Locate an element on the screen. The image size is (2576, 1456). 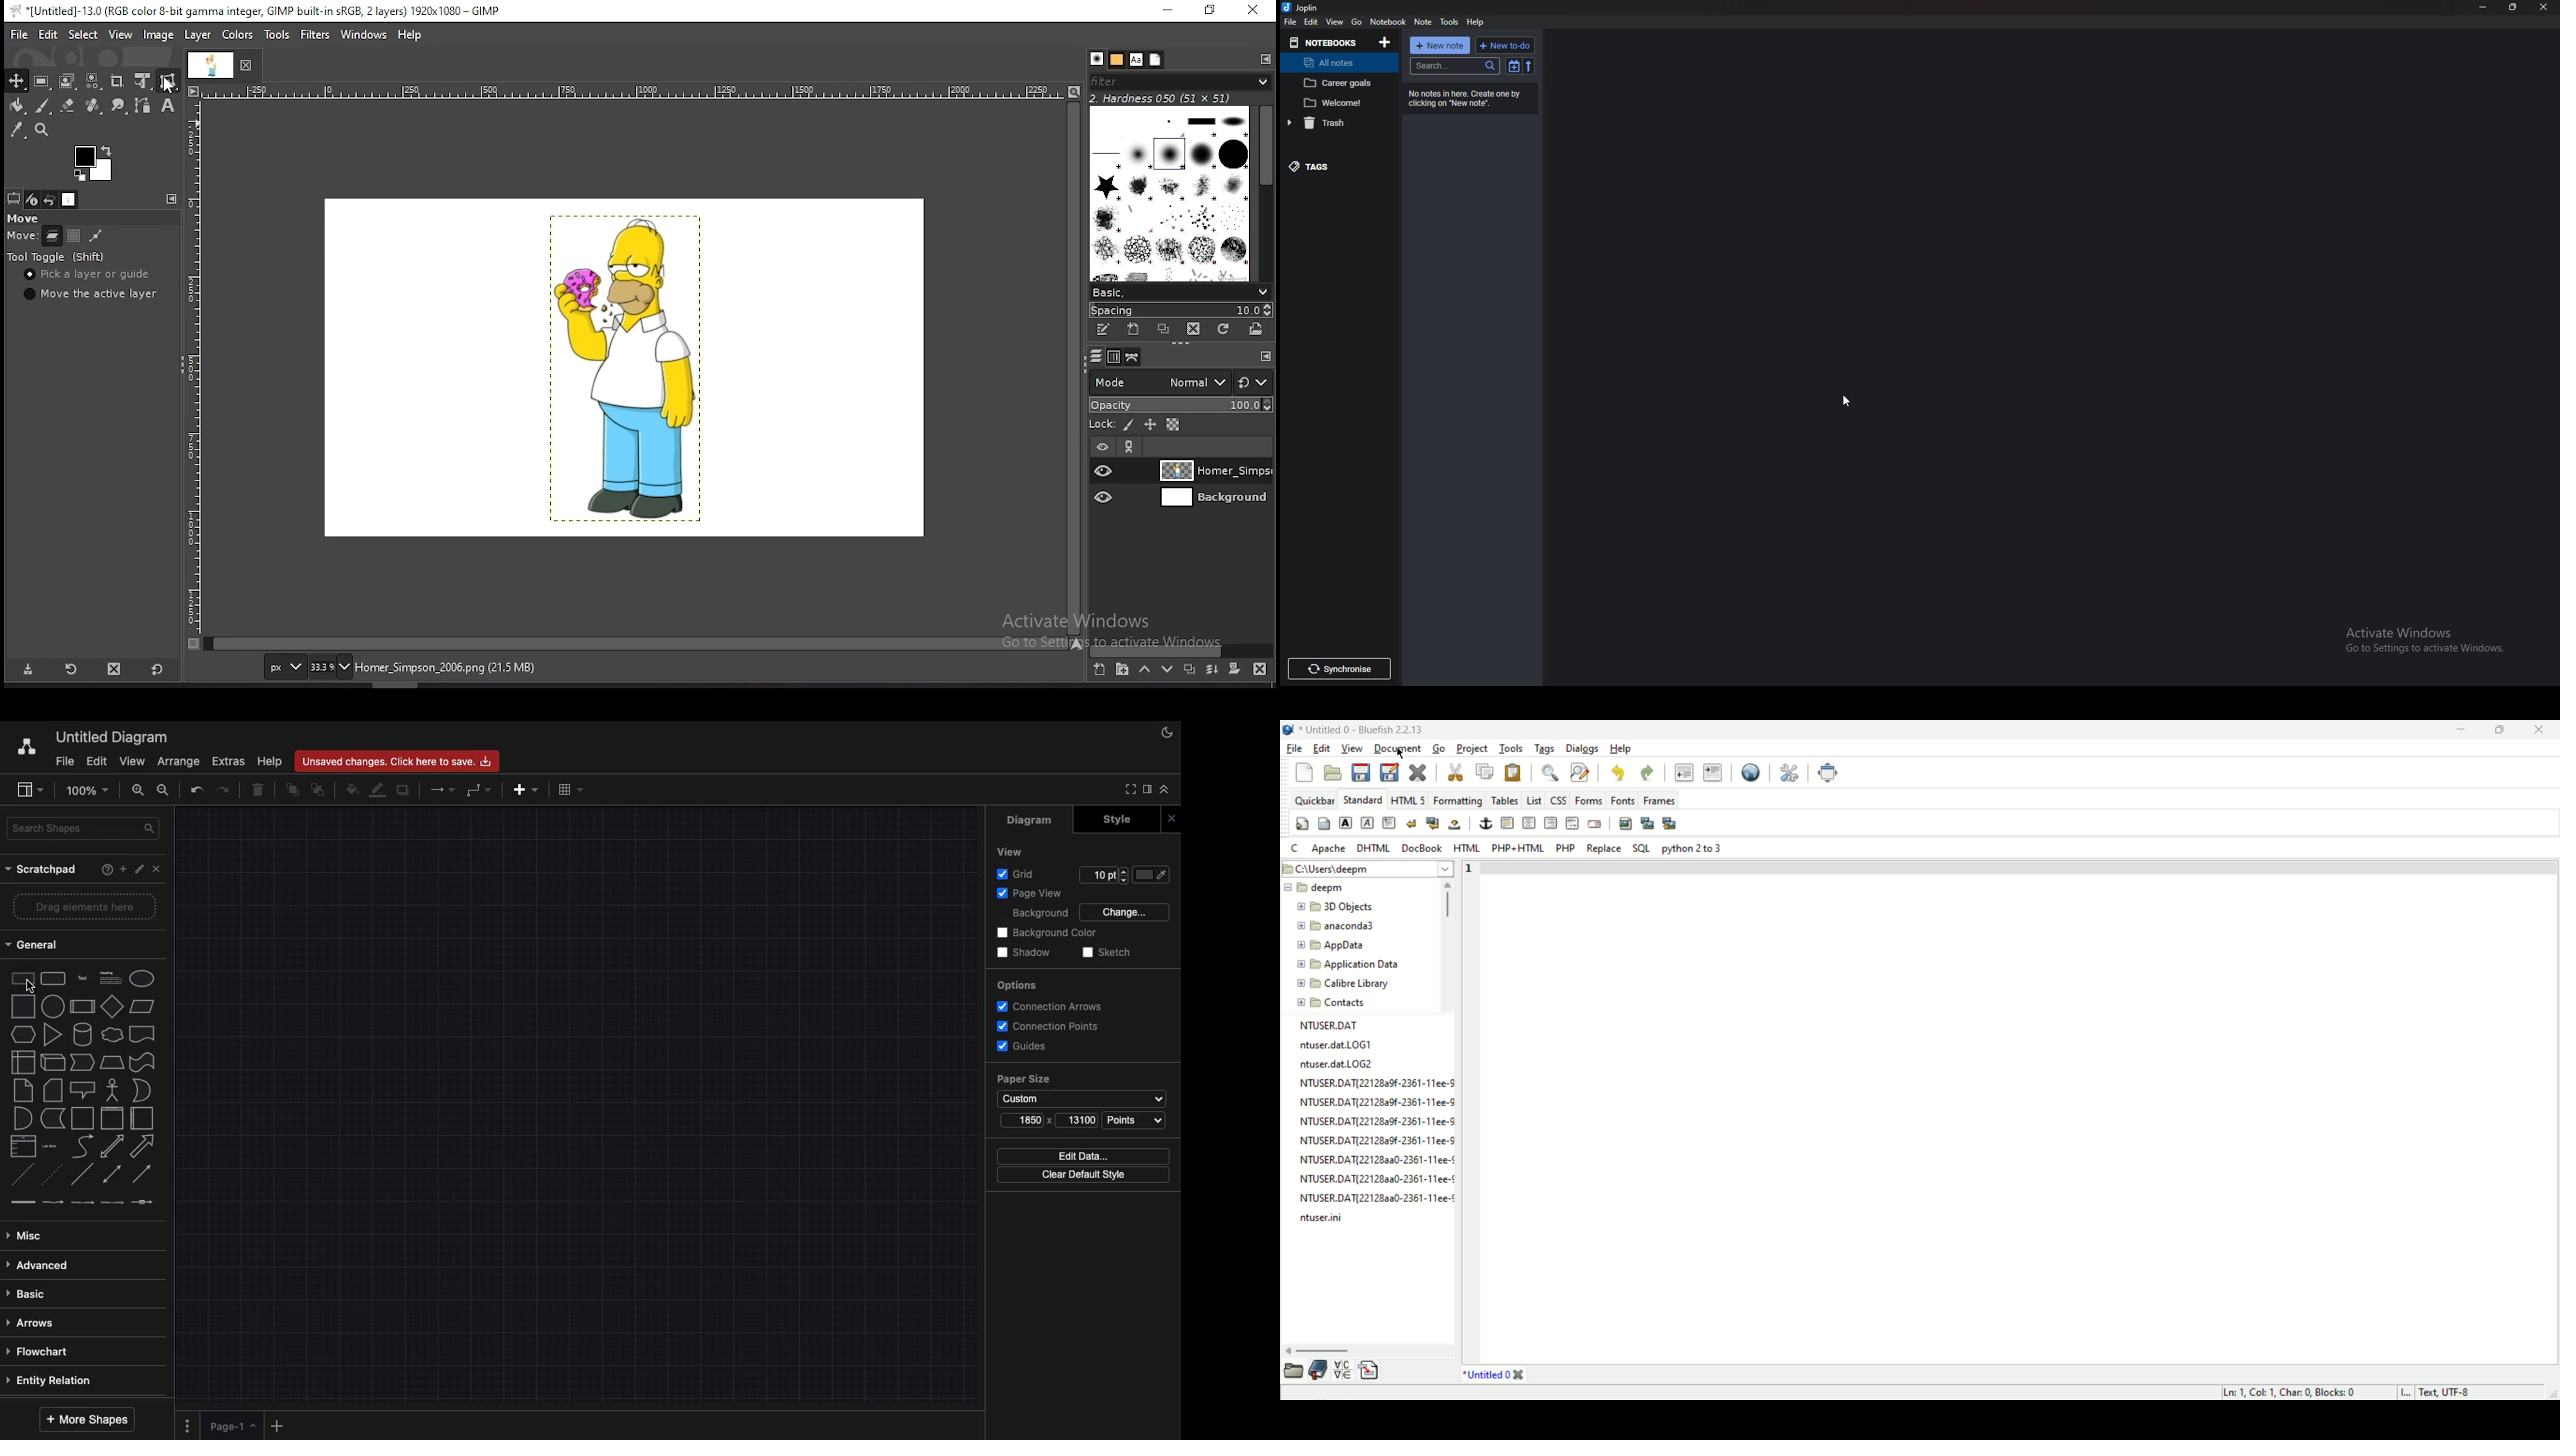
reset is located at coordinates (156, 671).